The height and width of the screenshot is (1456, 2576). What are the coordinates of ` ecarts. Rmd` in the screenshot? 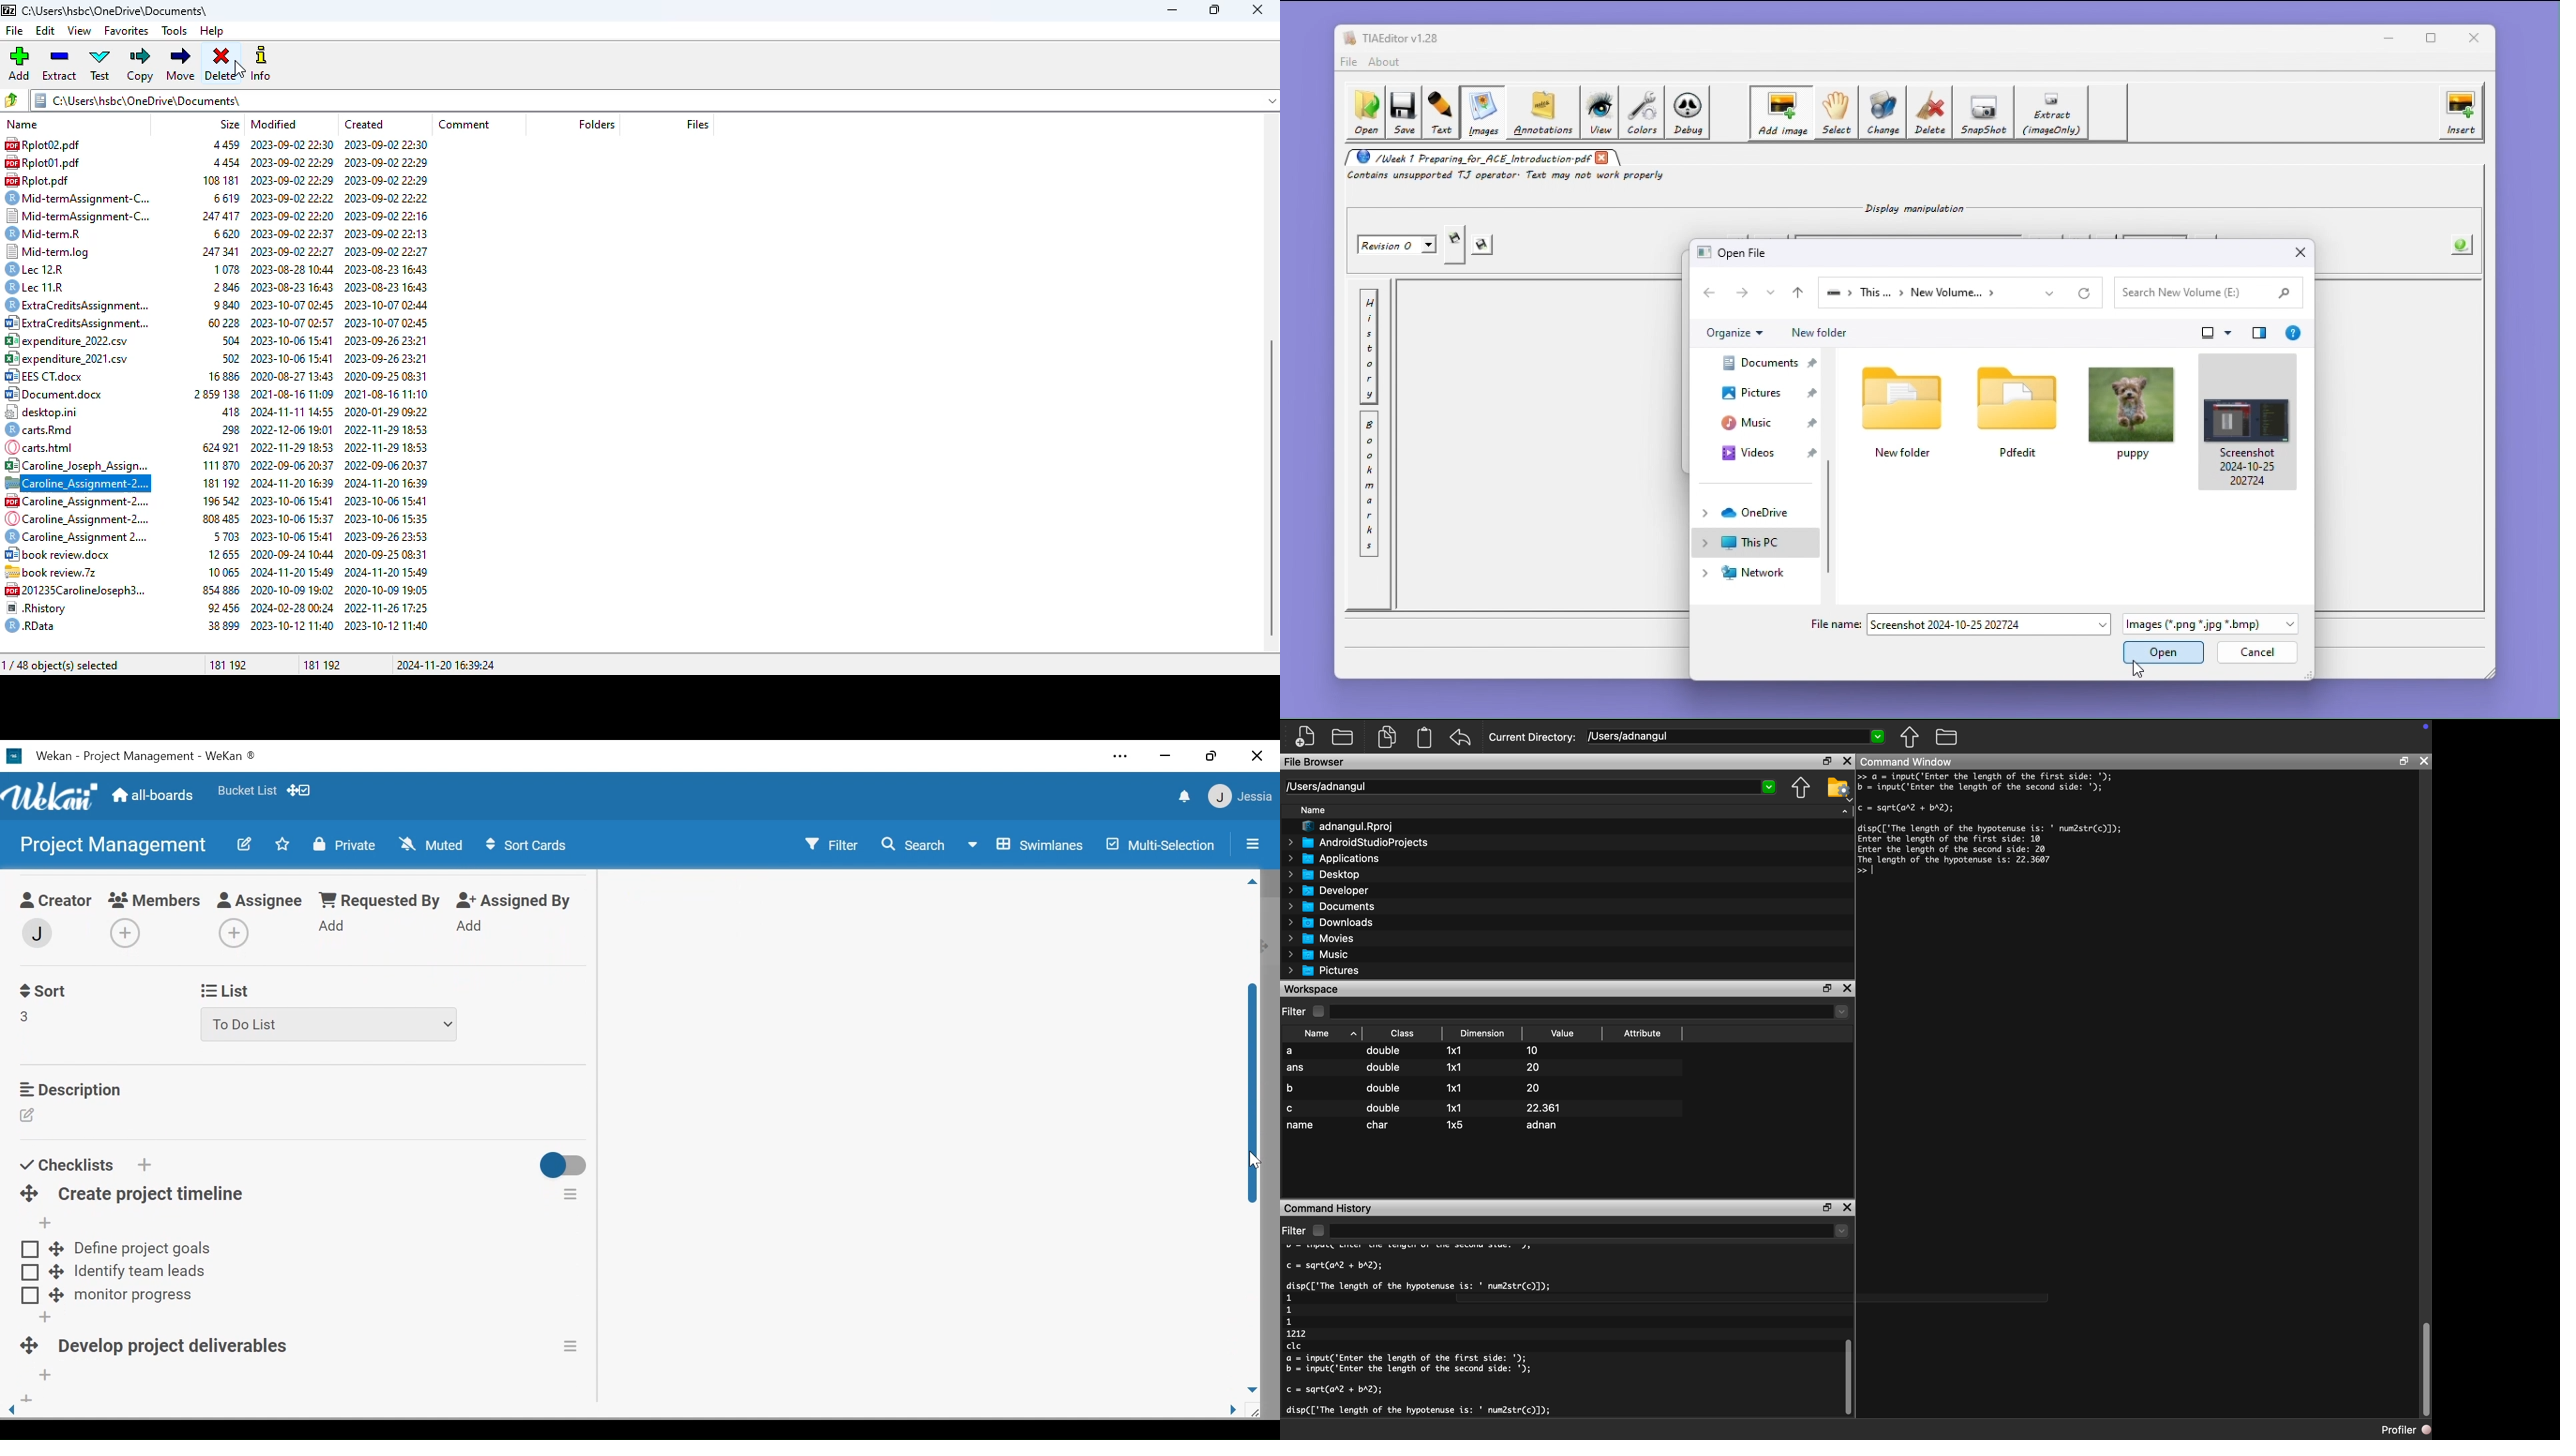 It's located at (42, 430).